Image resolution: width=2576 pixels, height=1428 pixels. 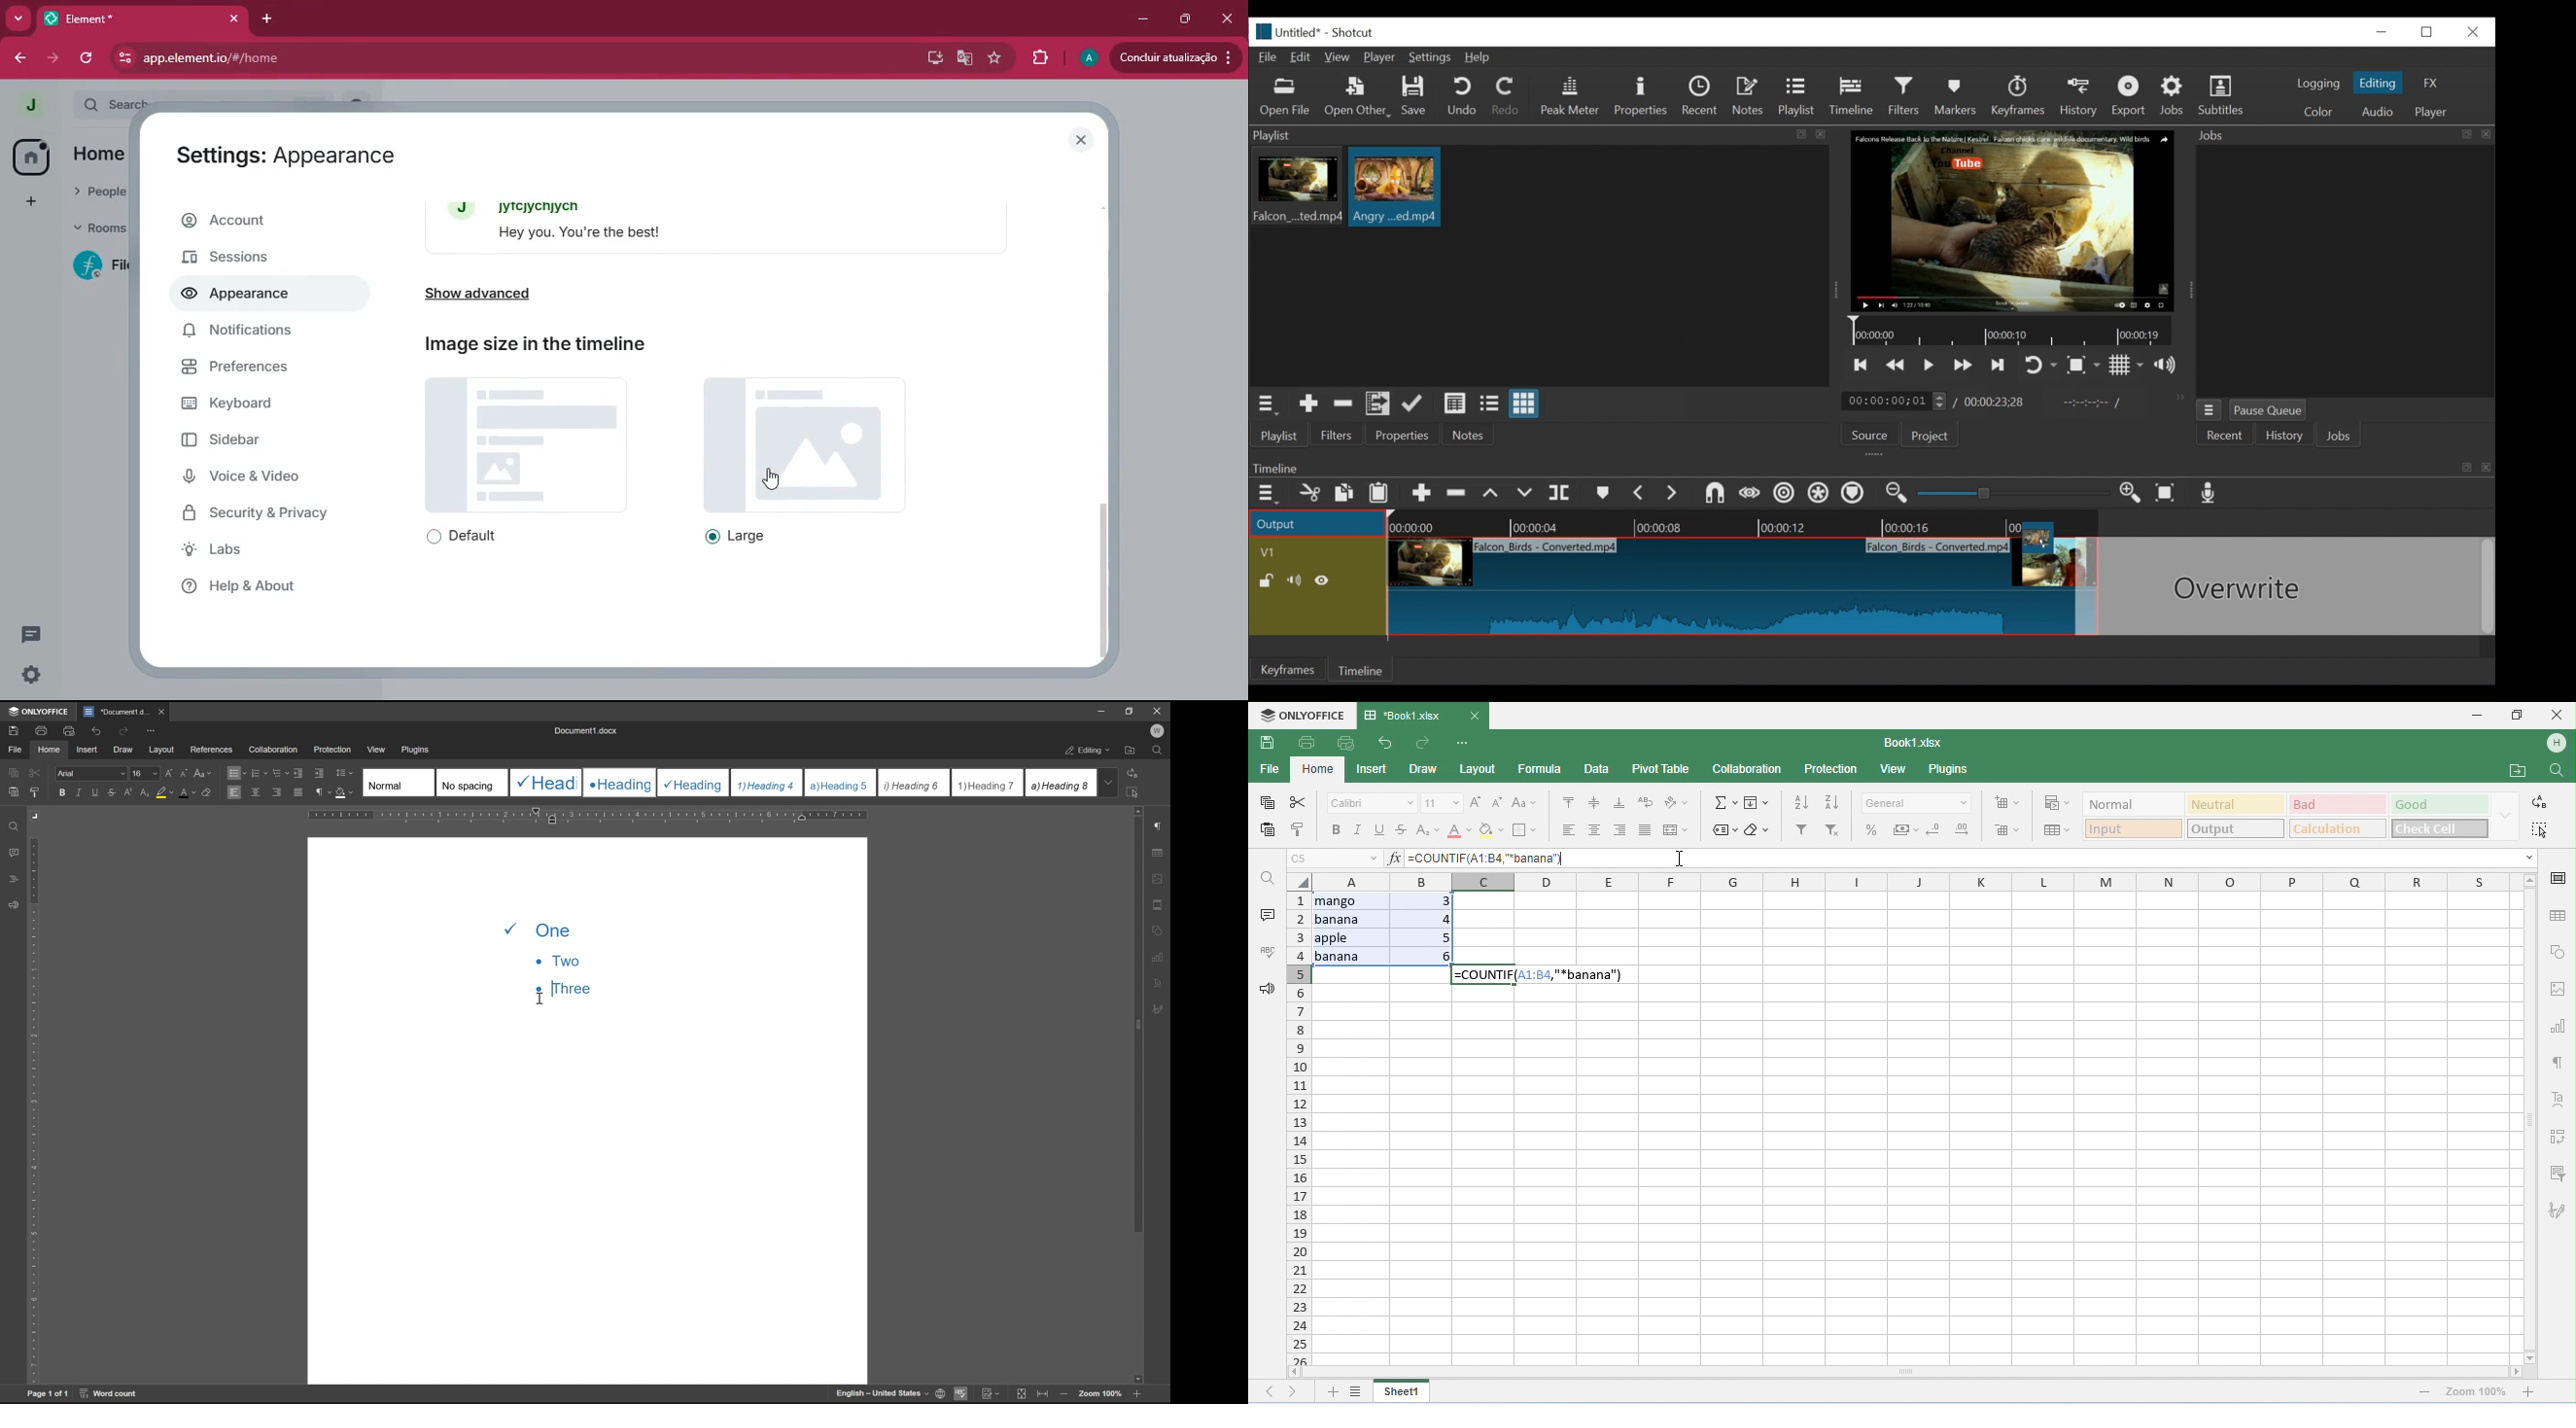 I want to click on Jobs menu, so click(x=2335, y=134).